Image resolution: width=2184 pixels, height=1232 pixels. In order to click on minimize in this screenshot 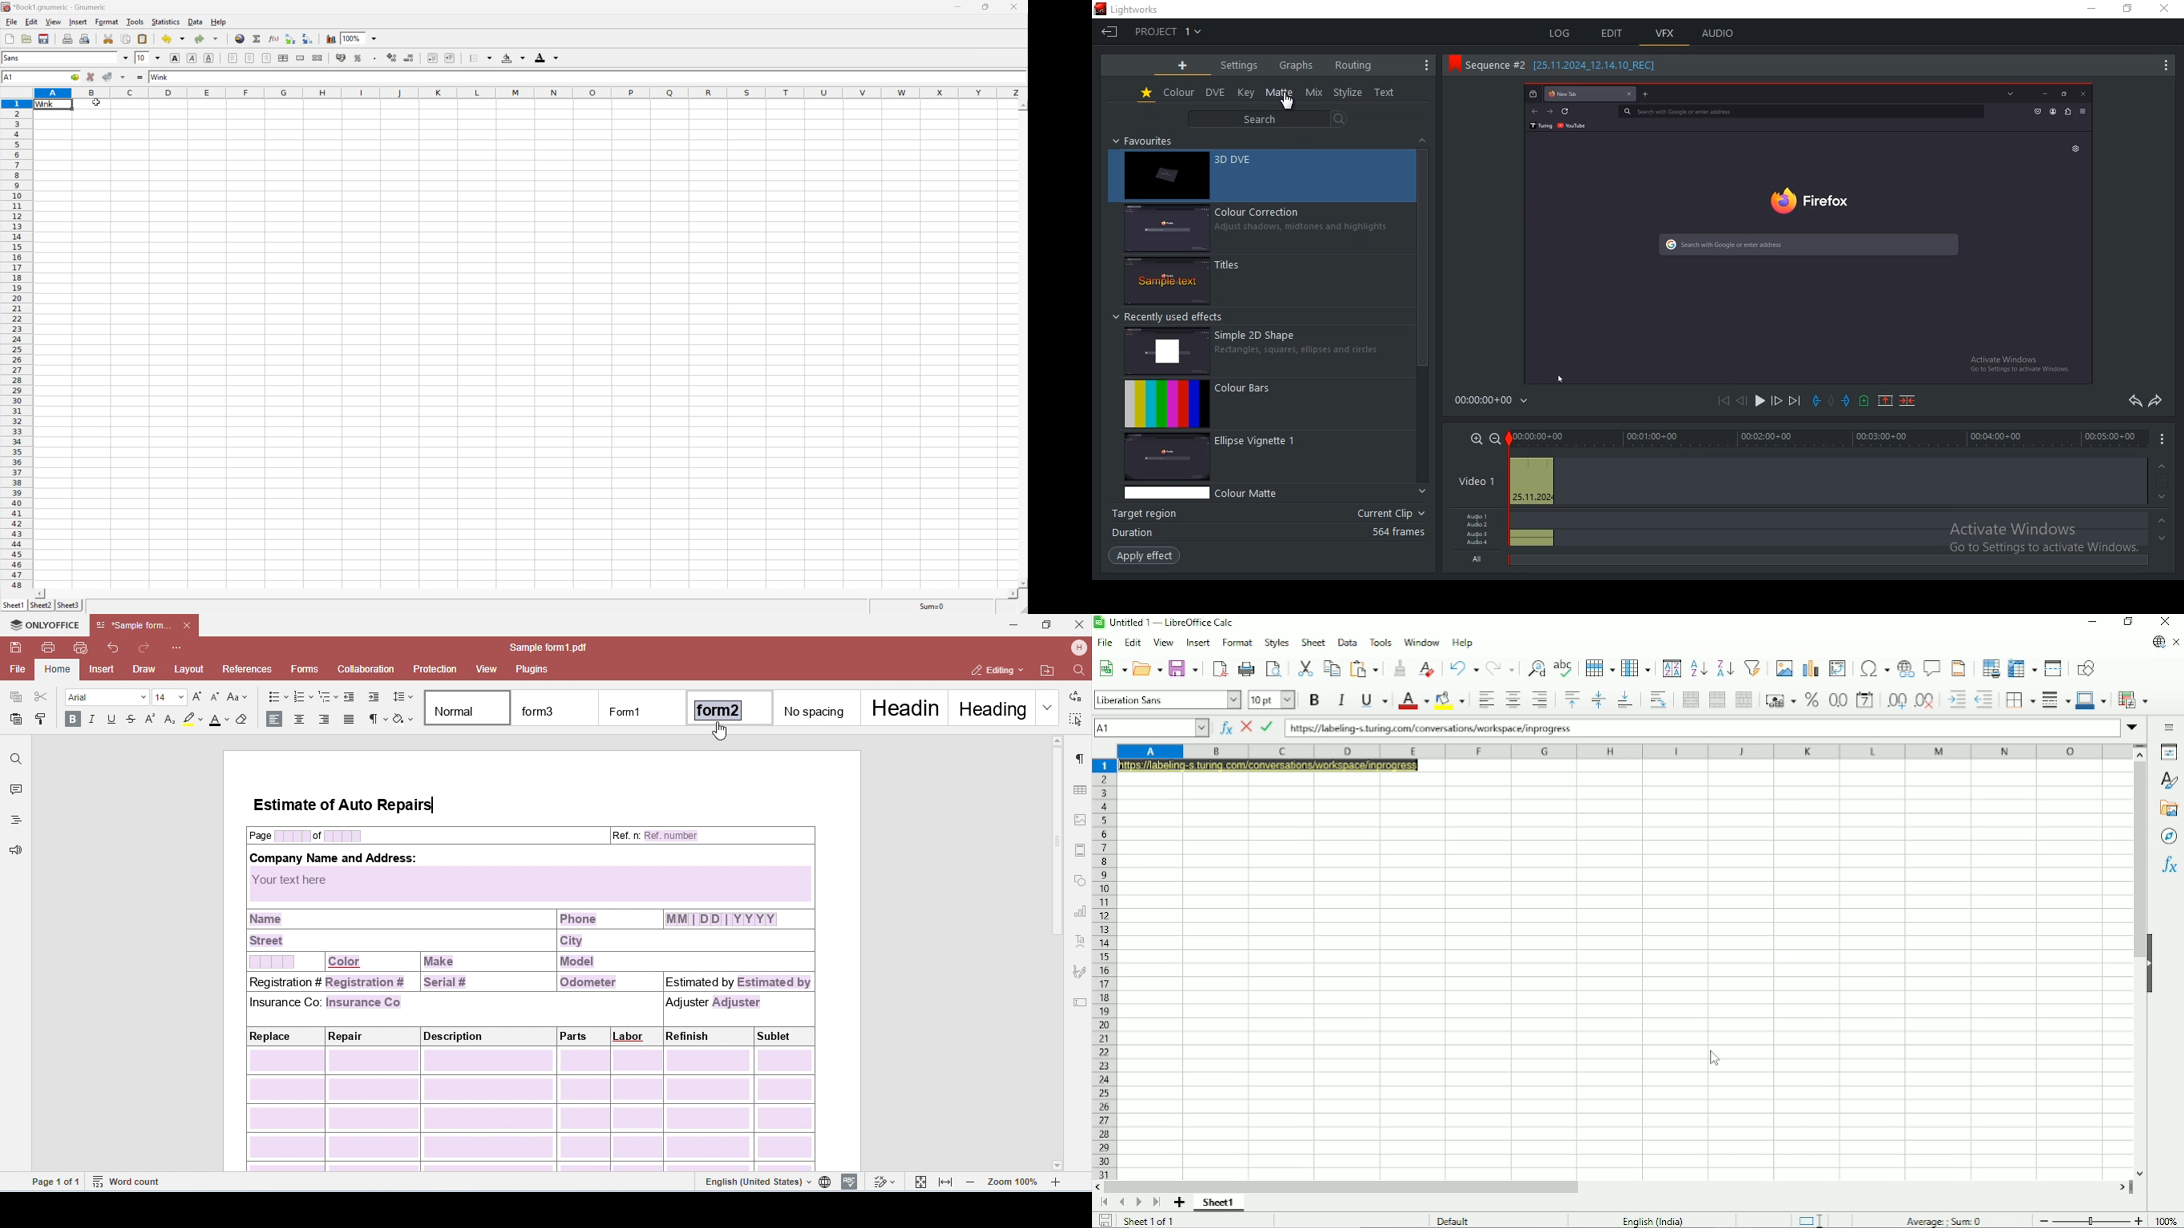, I will do `click(960, 8)`.